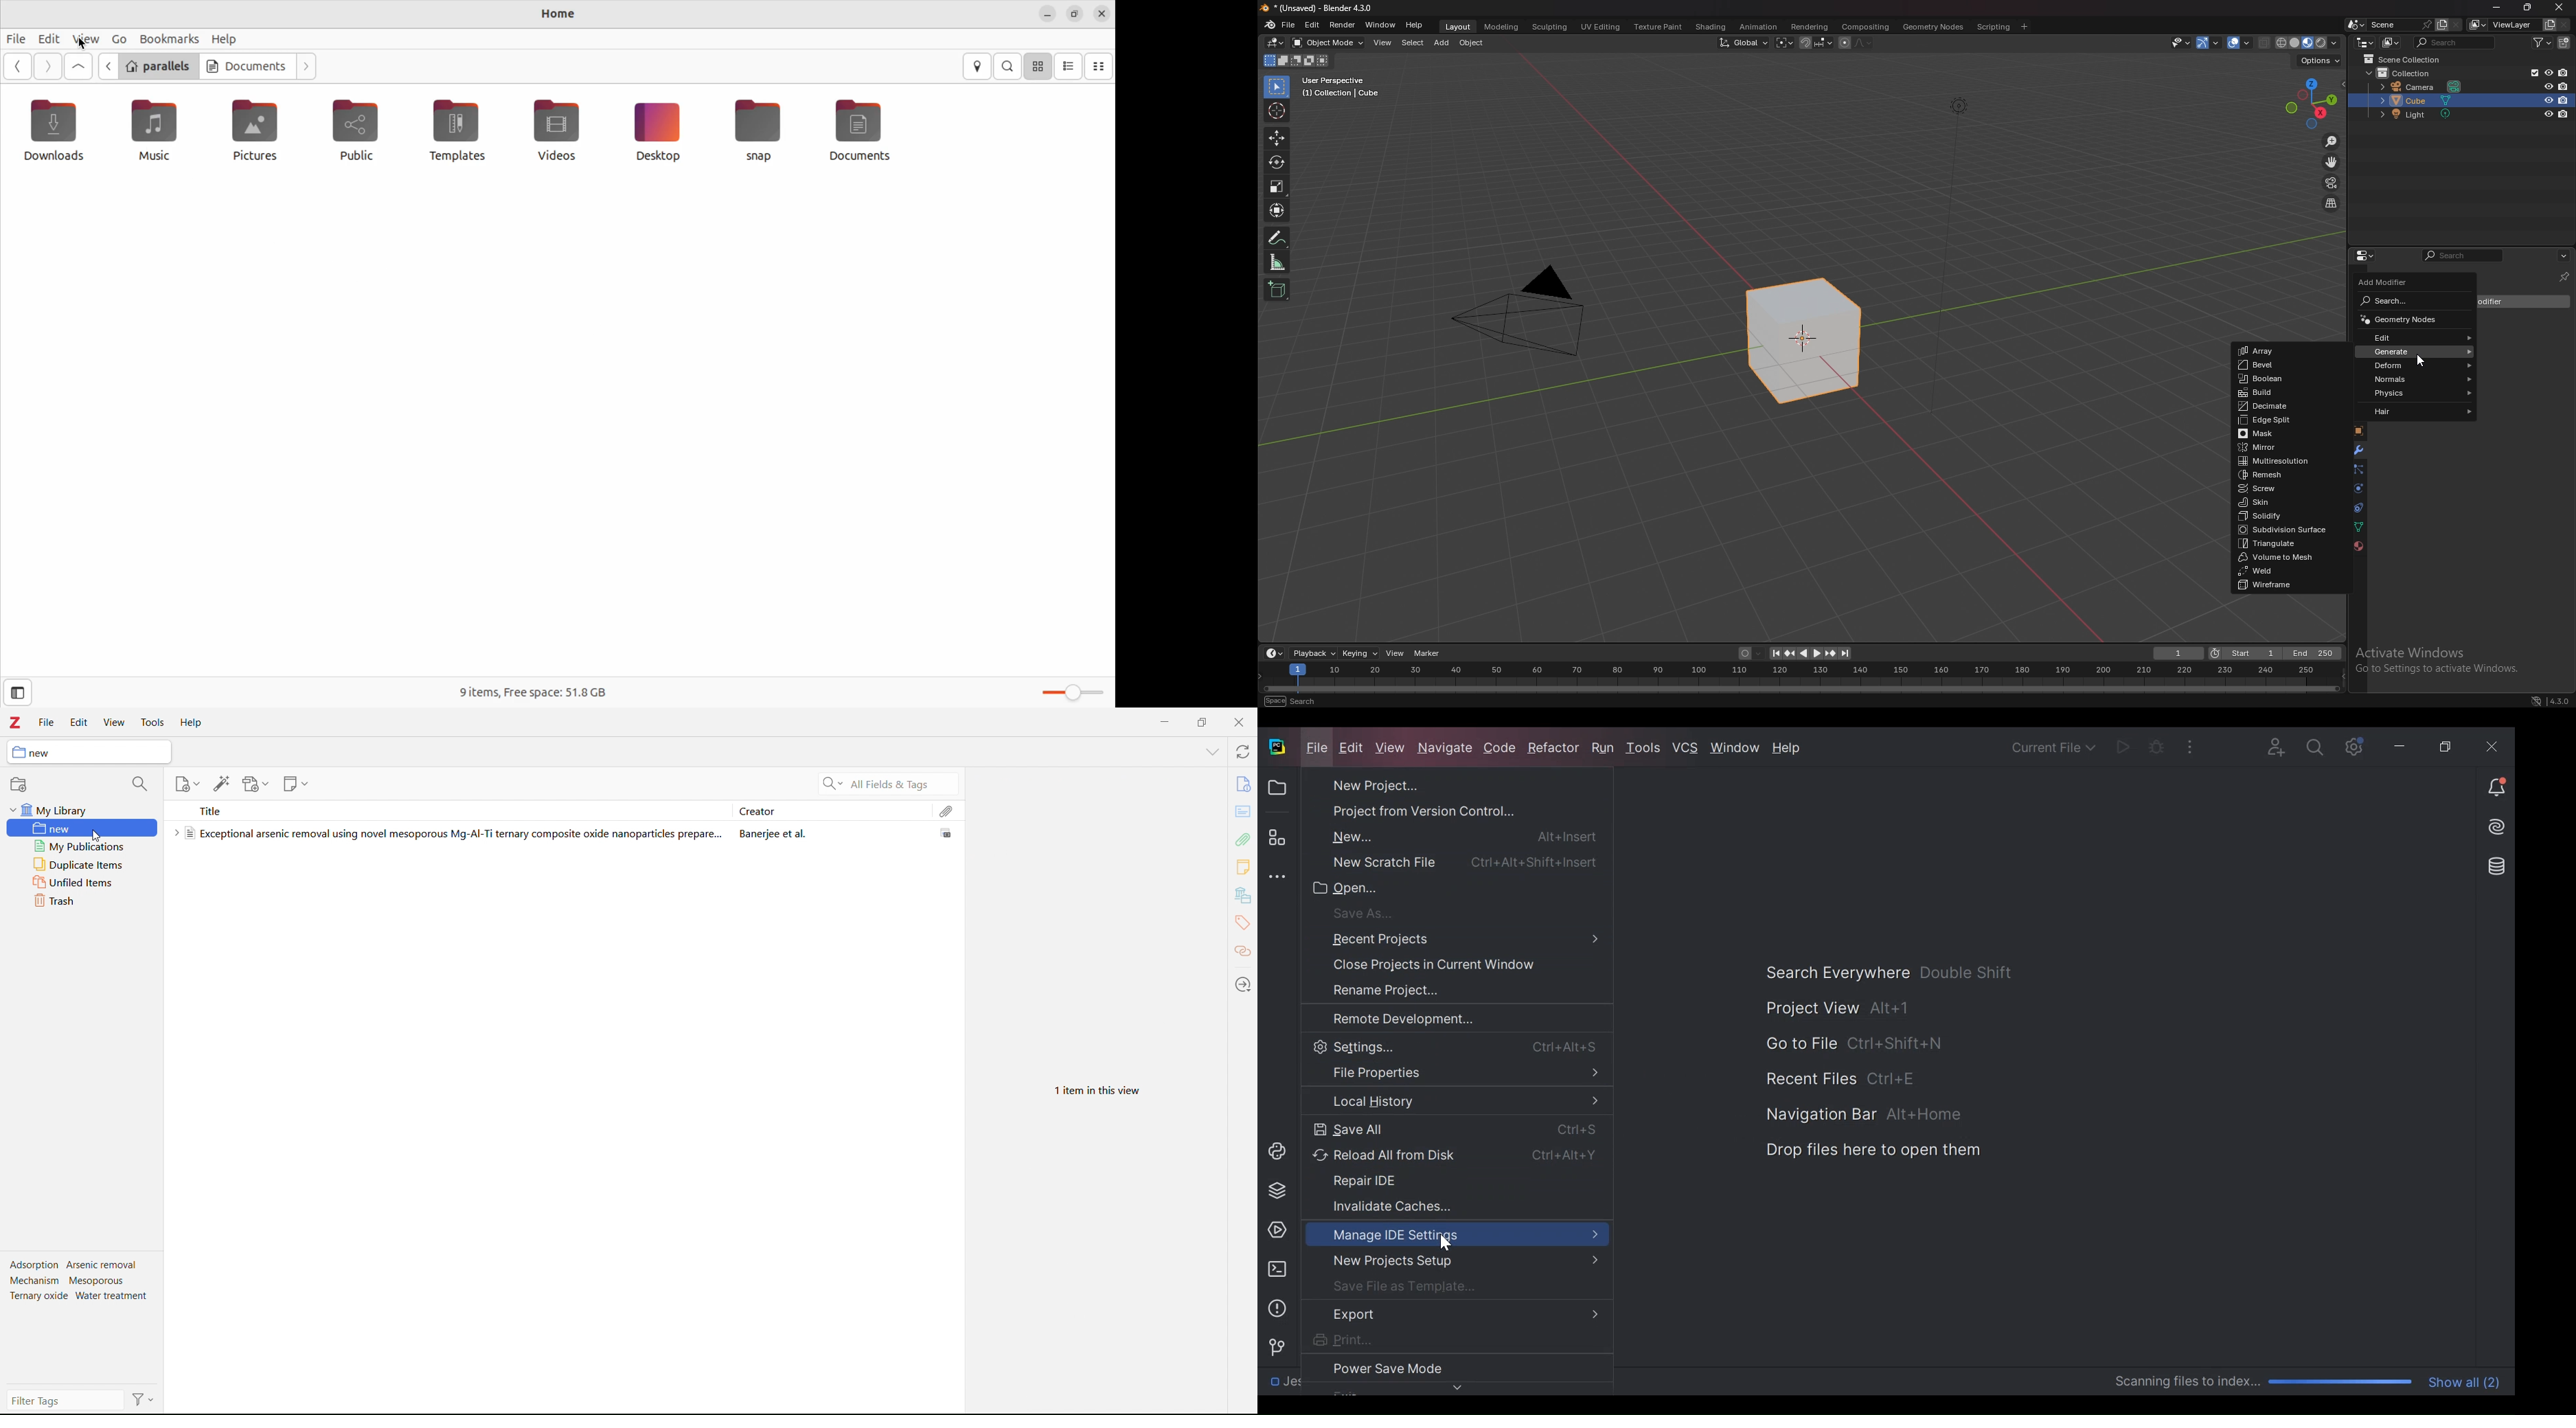 The height and width of the screenshot is (1428, 2576). Describe the element at coordinates (2293, 350) in the screenshot. I see `array` at that location.